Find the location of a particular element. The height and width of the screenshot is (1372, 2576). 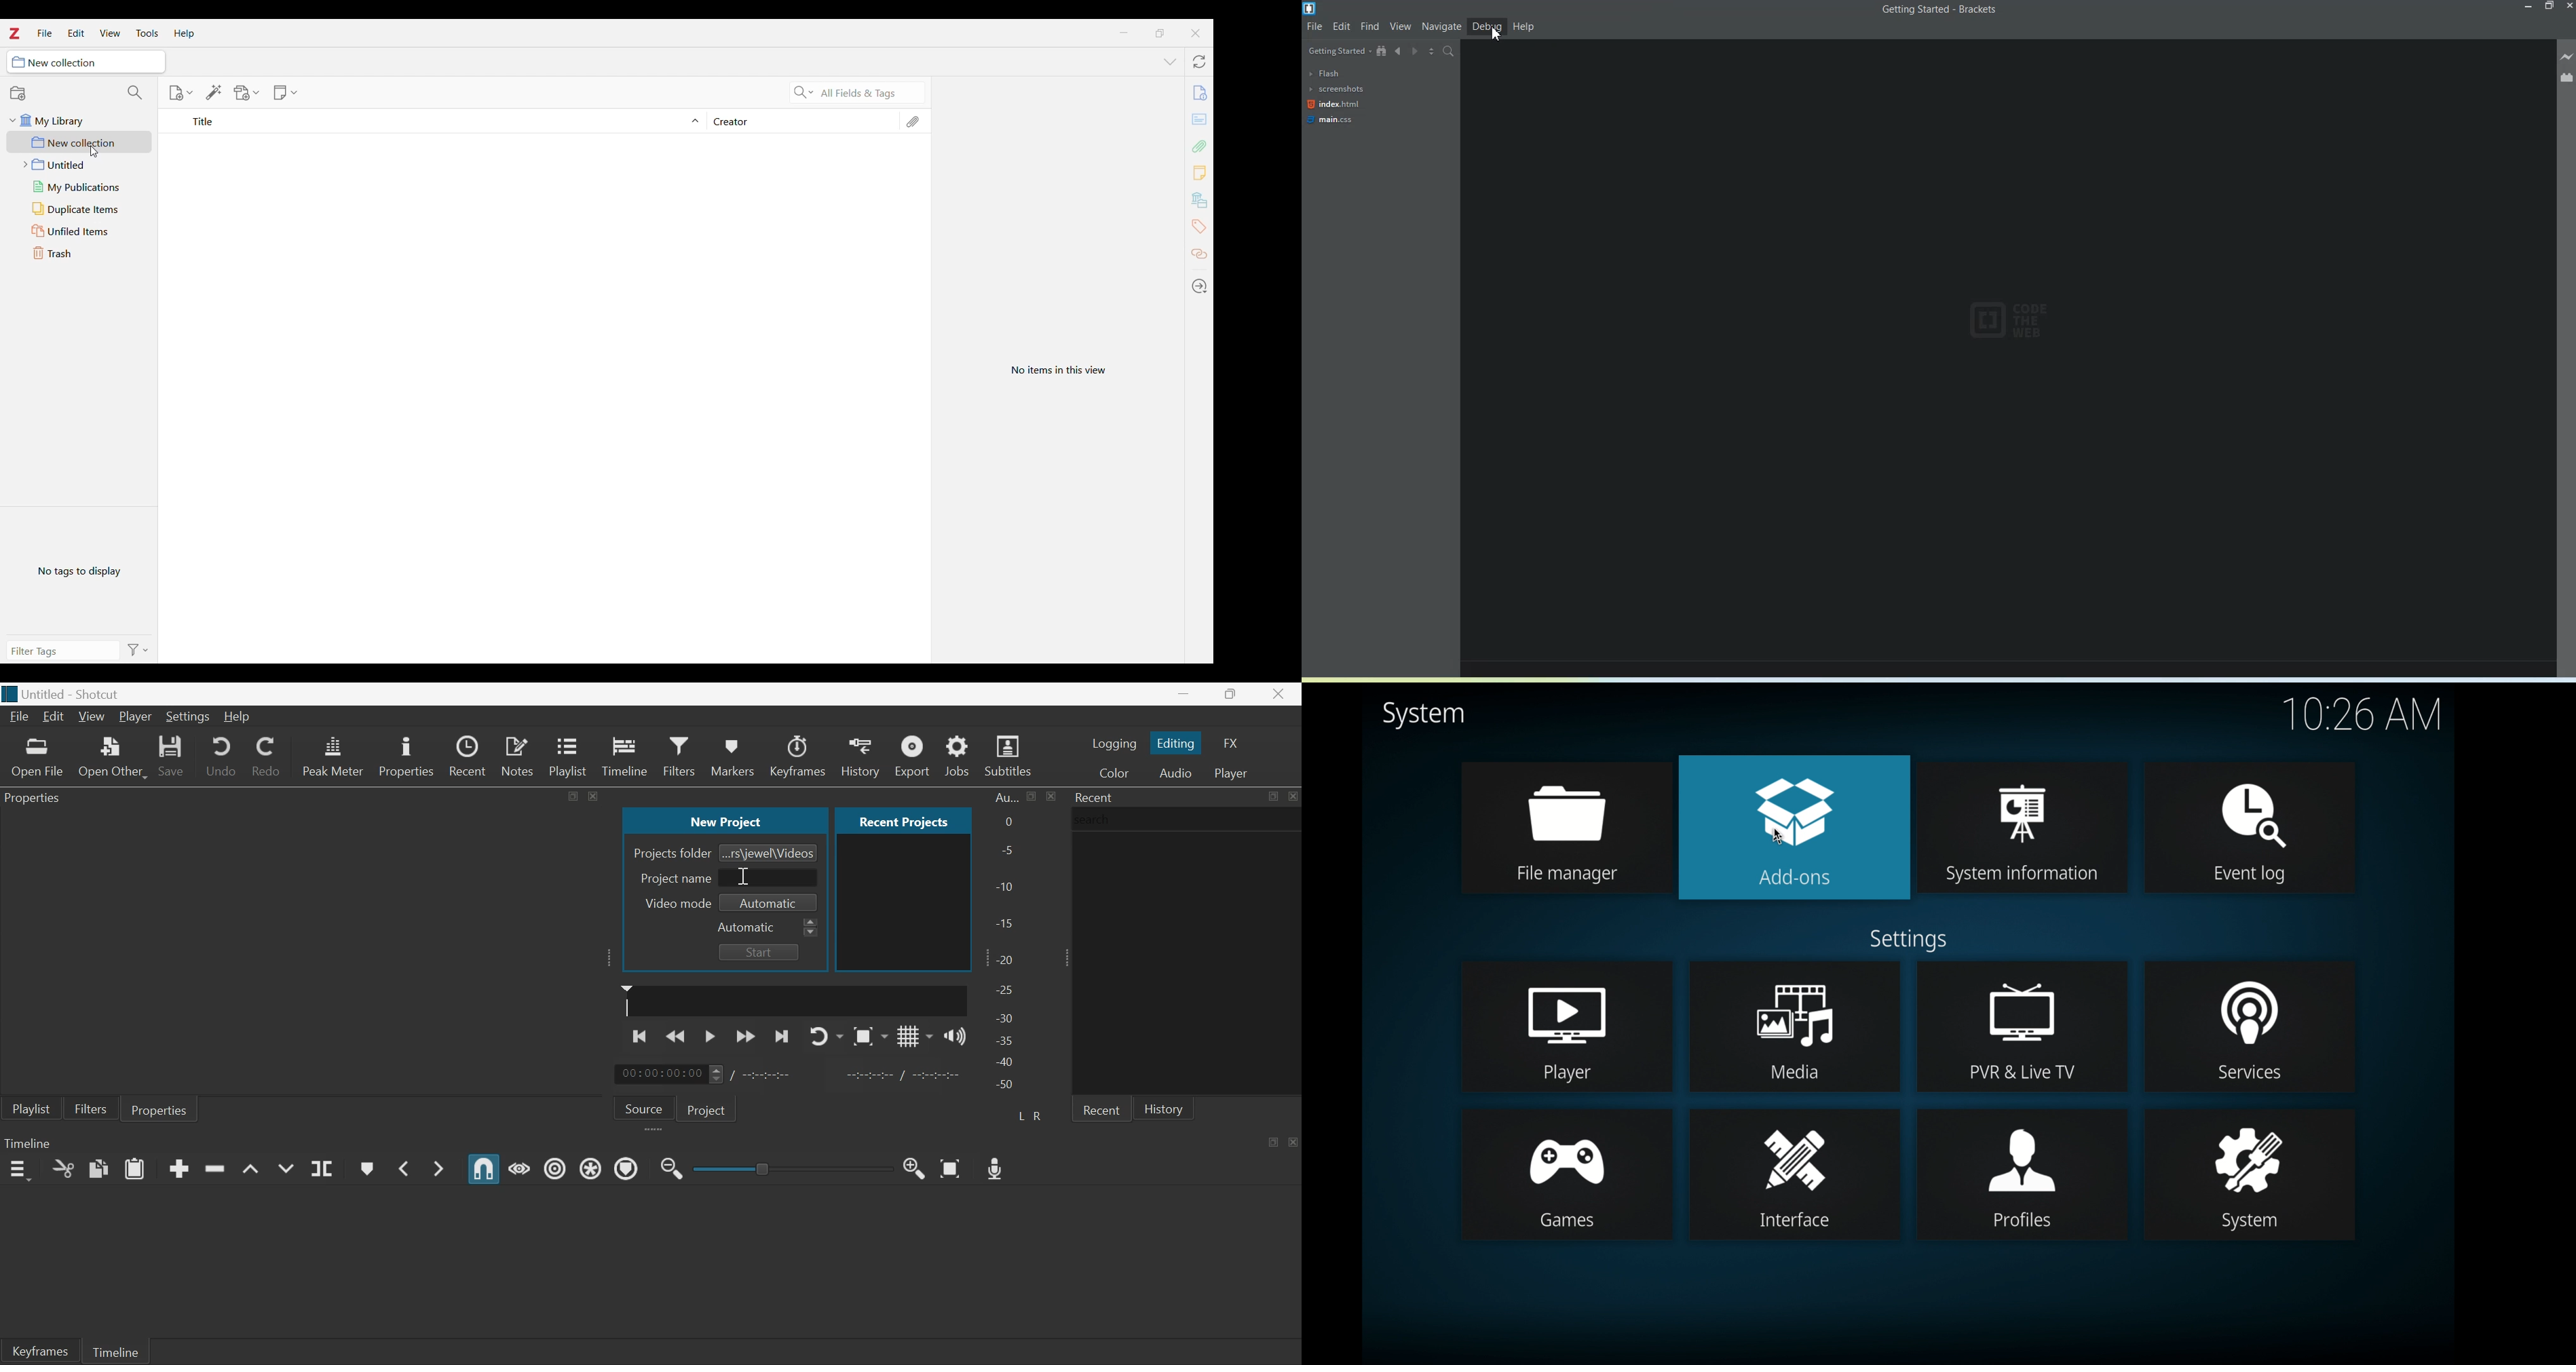

Source is located at coordinates (644, 1107).